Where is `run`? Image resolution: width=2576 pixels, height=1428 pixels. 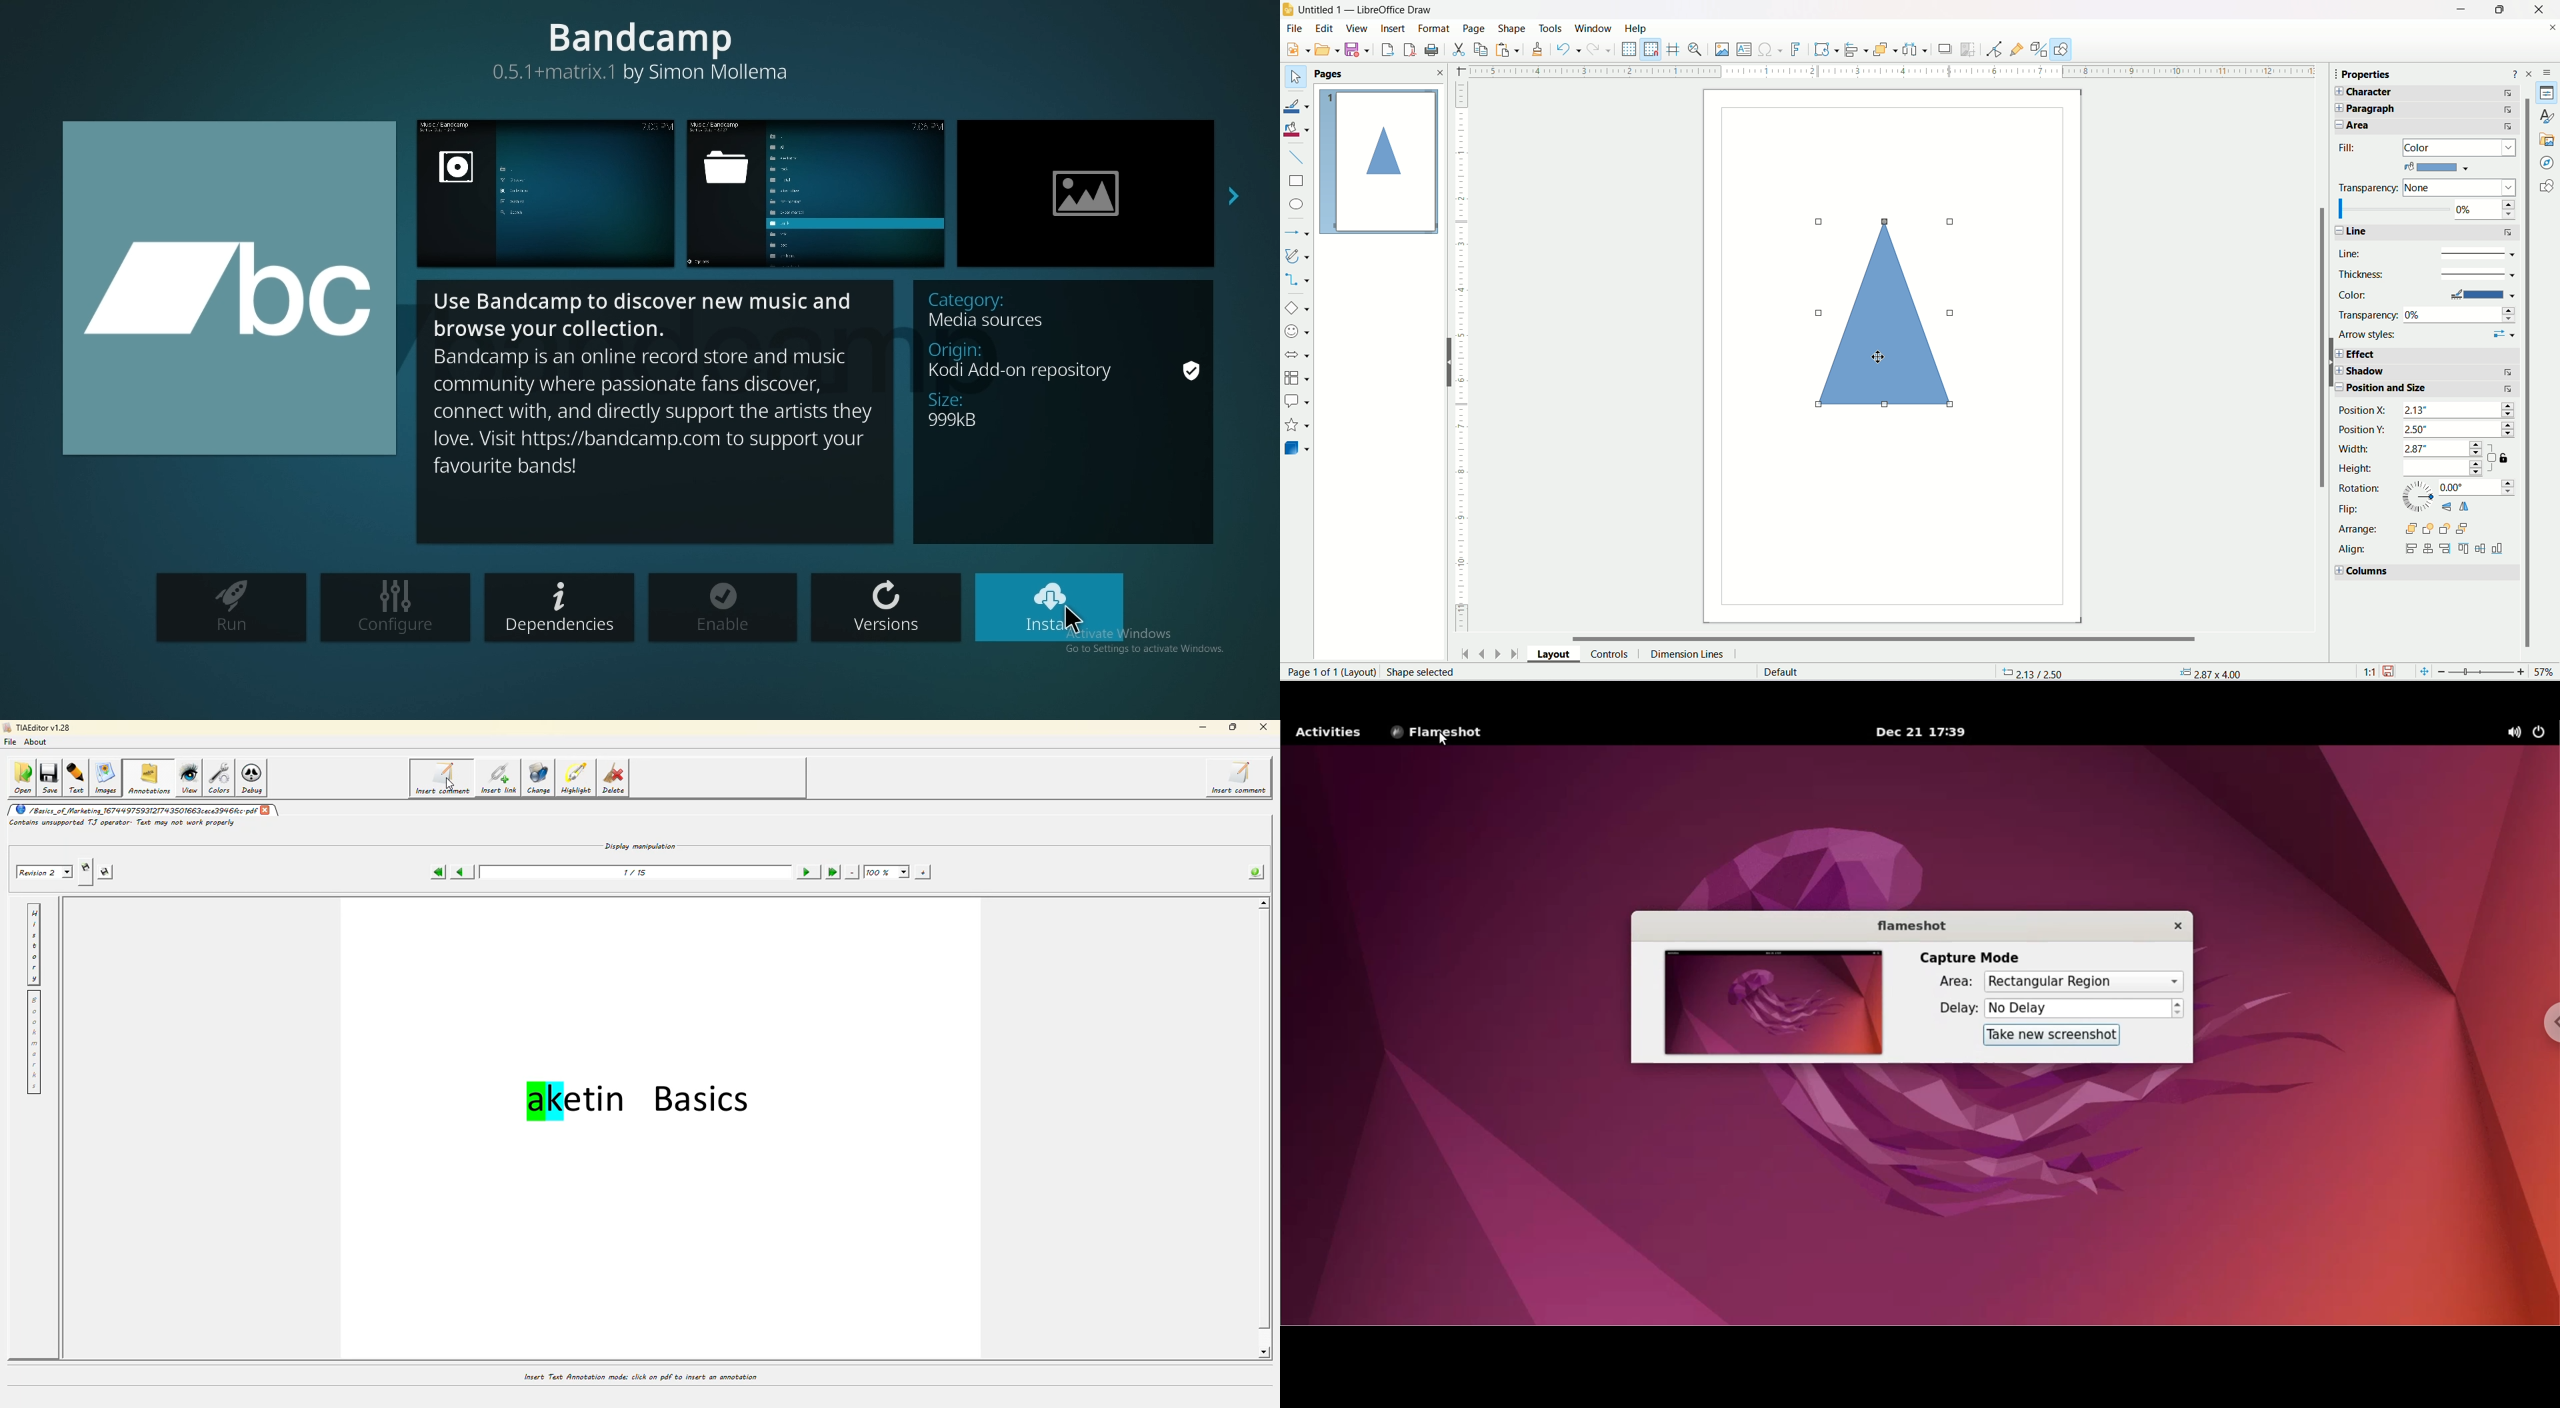
run is located at coordinates (230, 609).